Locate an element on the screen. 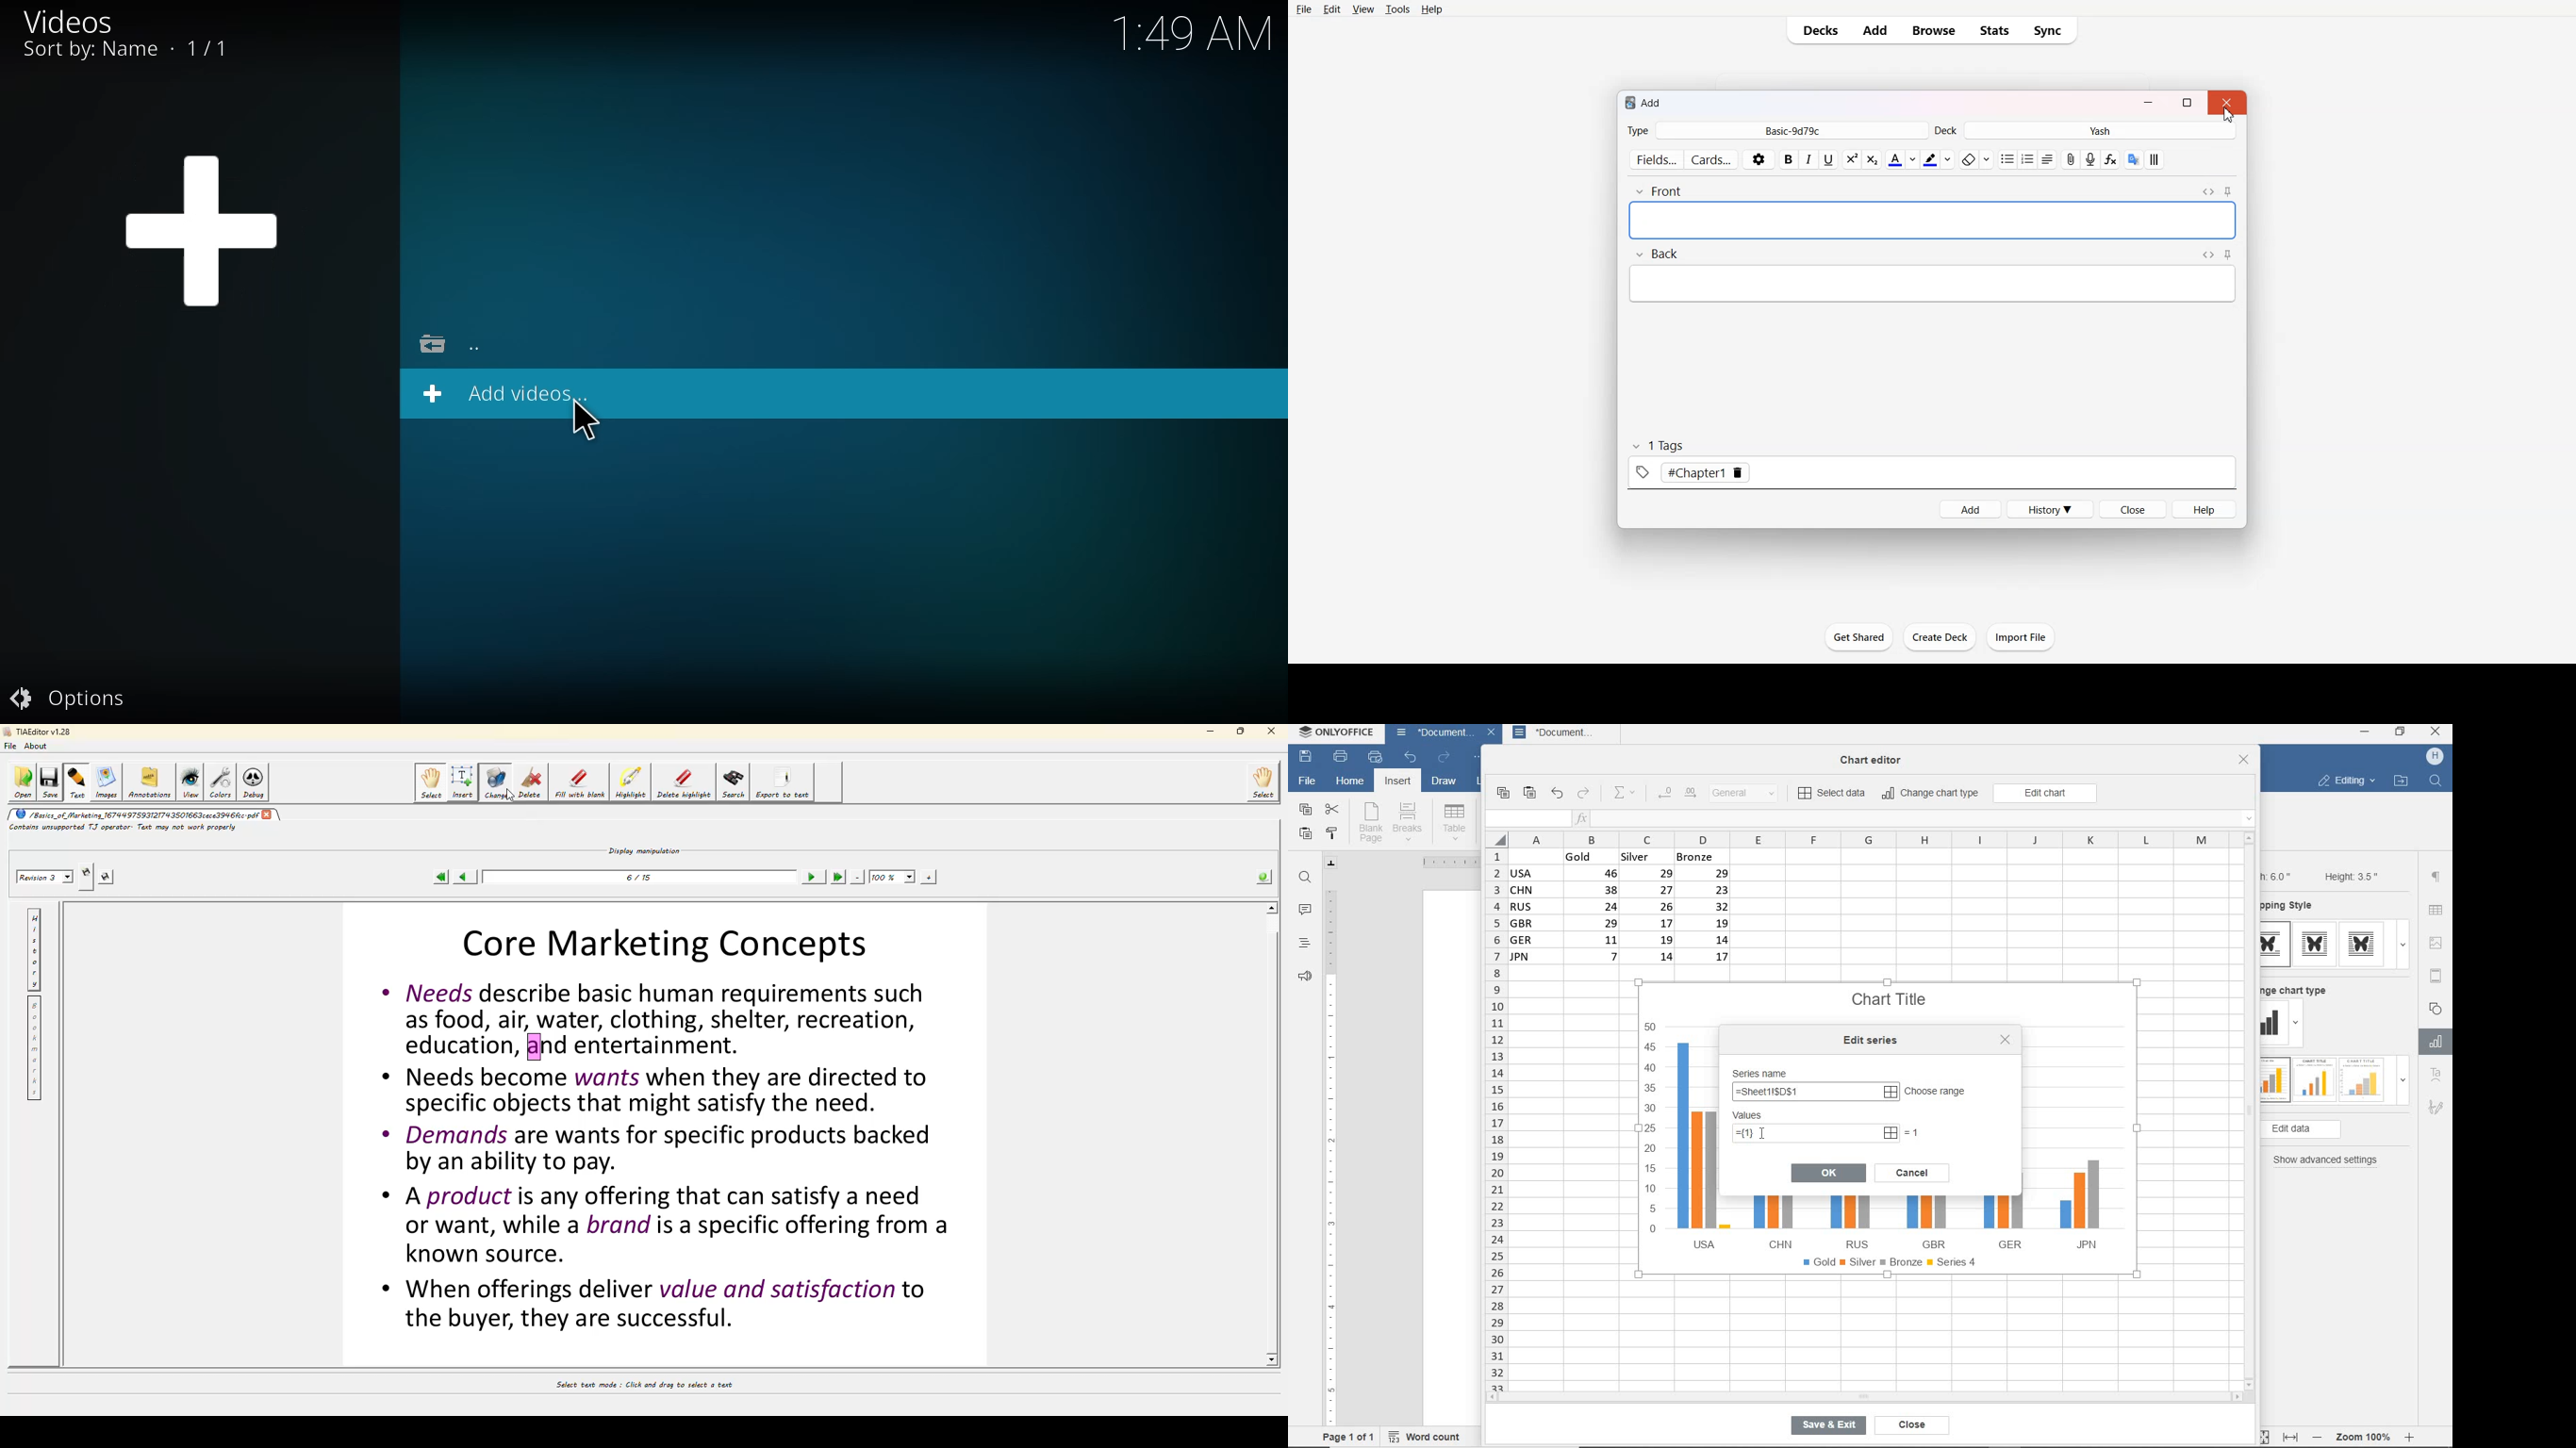 The height and width of the screenshot is (1456, 2576). History is located at coordinates (2051, 509).